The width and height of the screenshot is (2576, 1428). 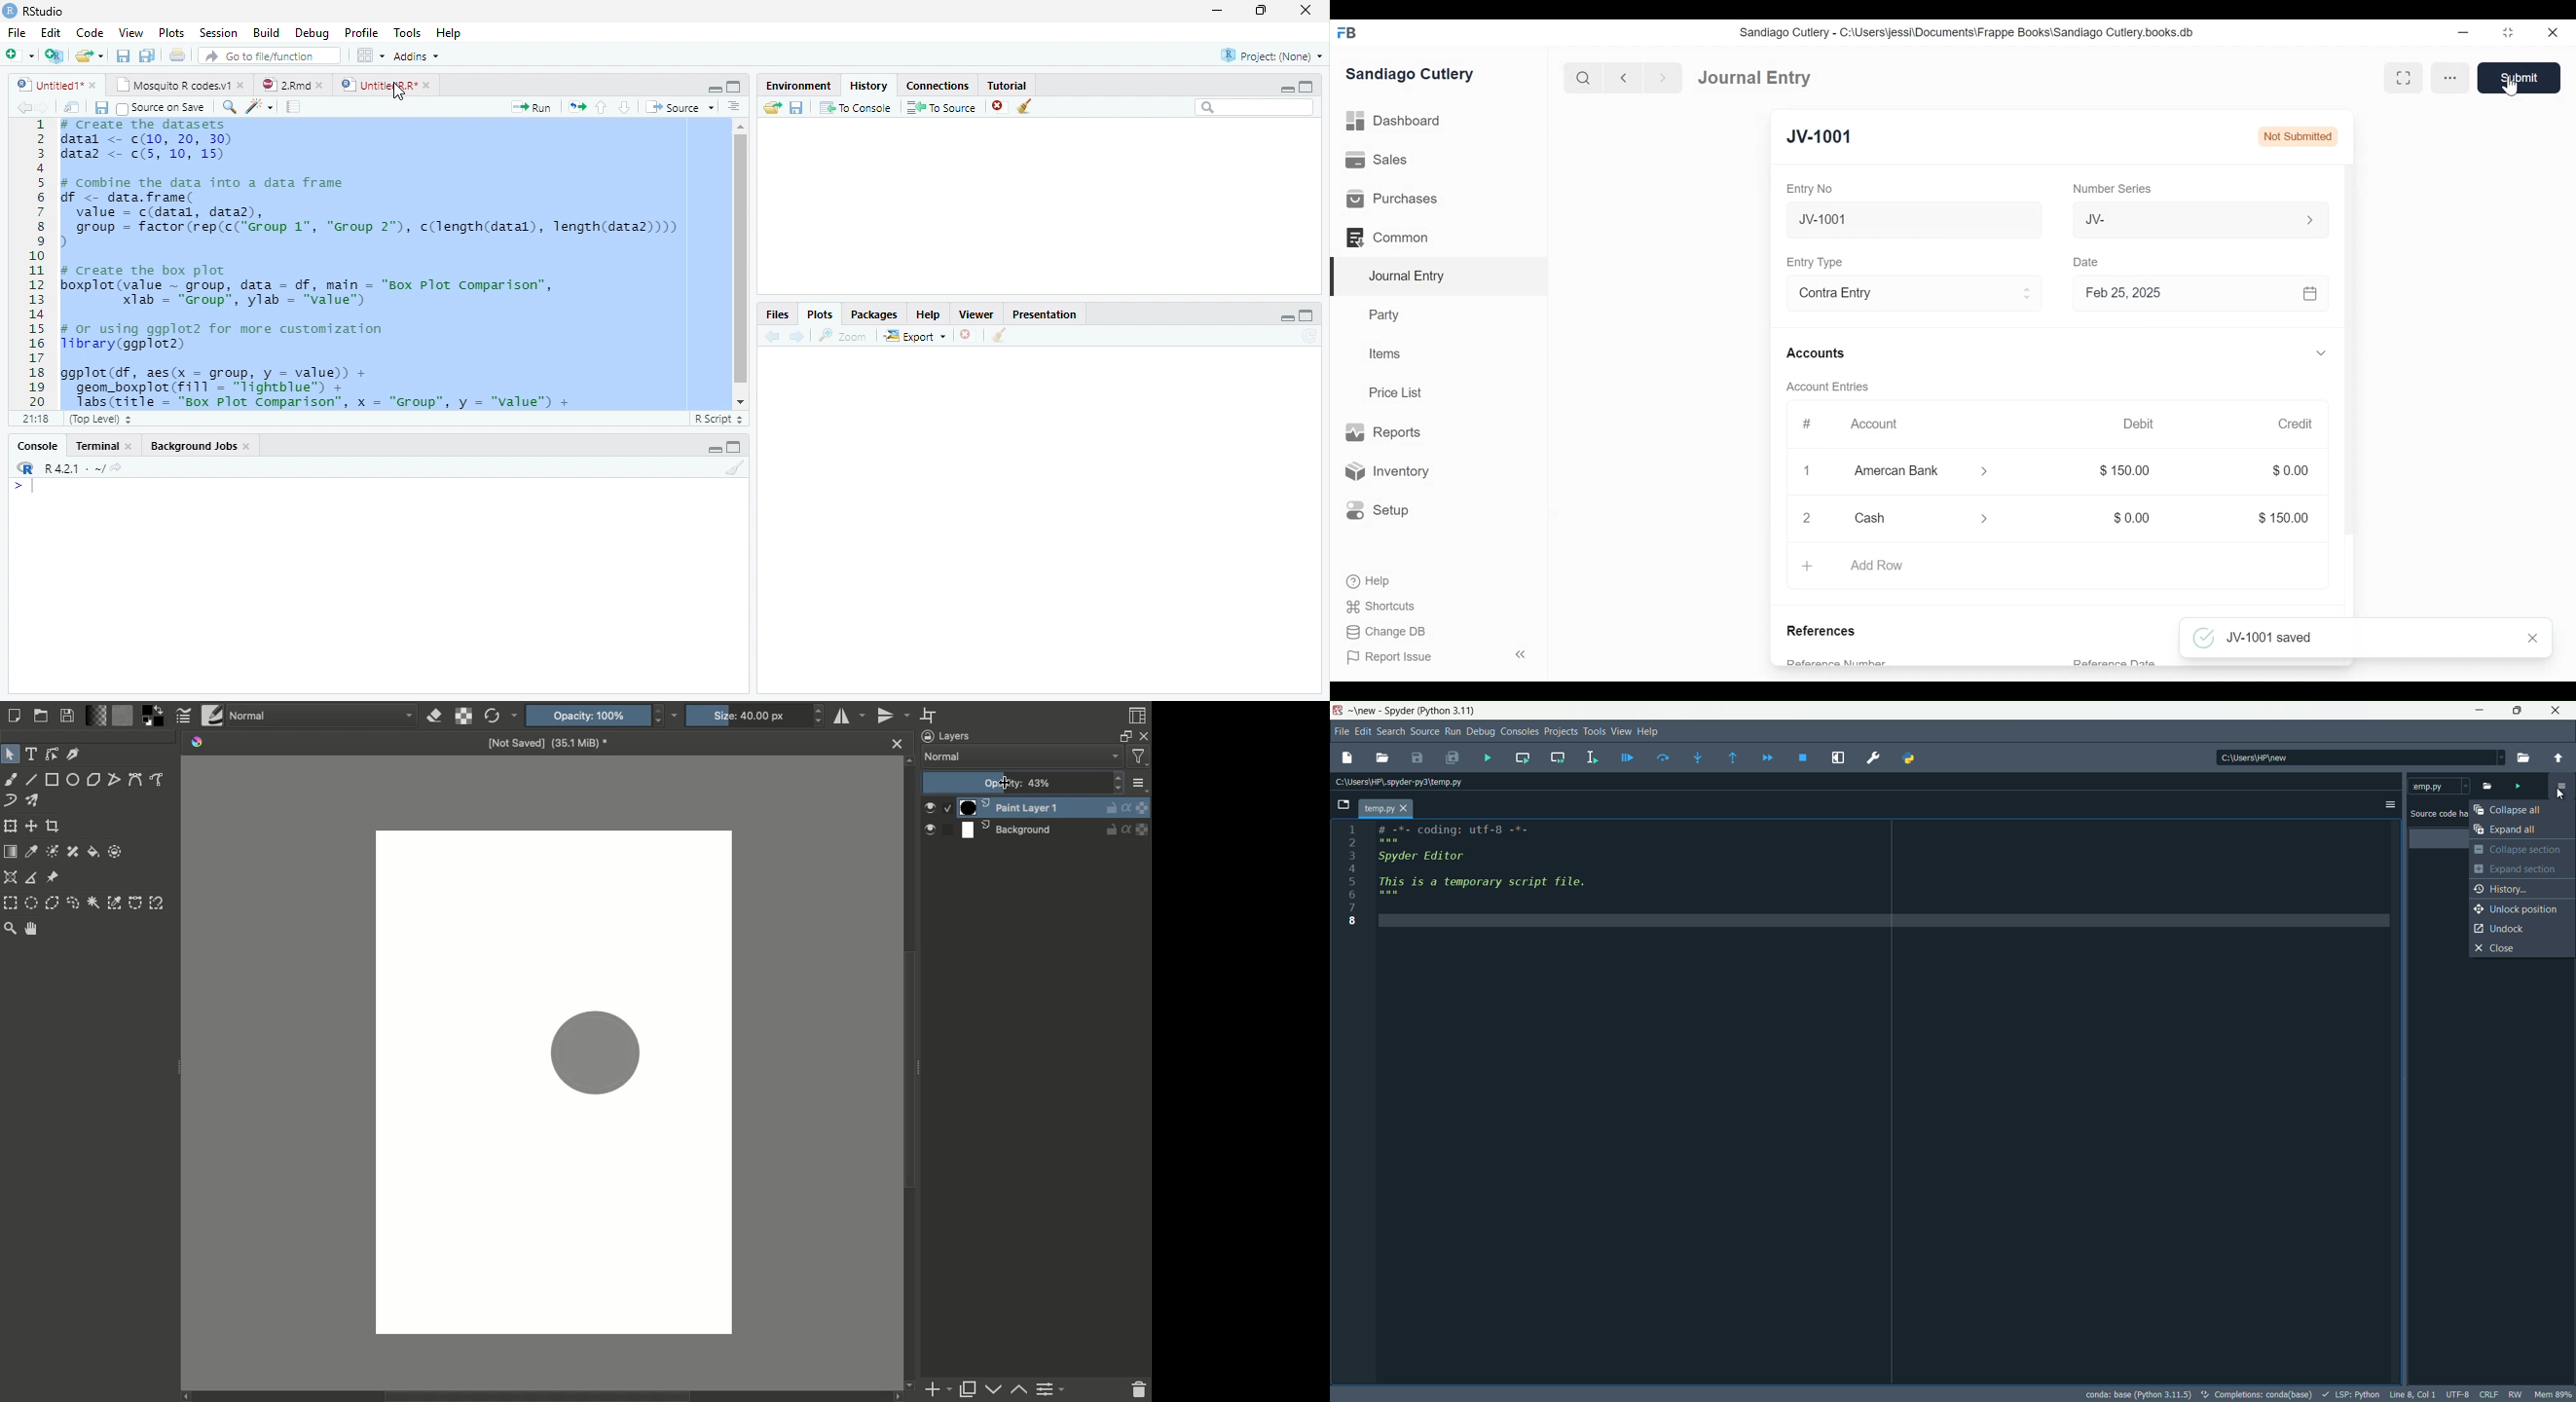 What do you see at coordinates (15, 717) in the screenshot?
I see `New` at bounding box center [15, 717].